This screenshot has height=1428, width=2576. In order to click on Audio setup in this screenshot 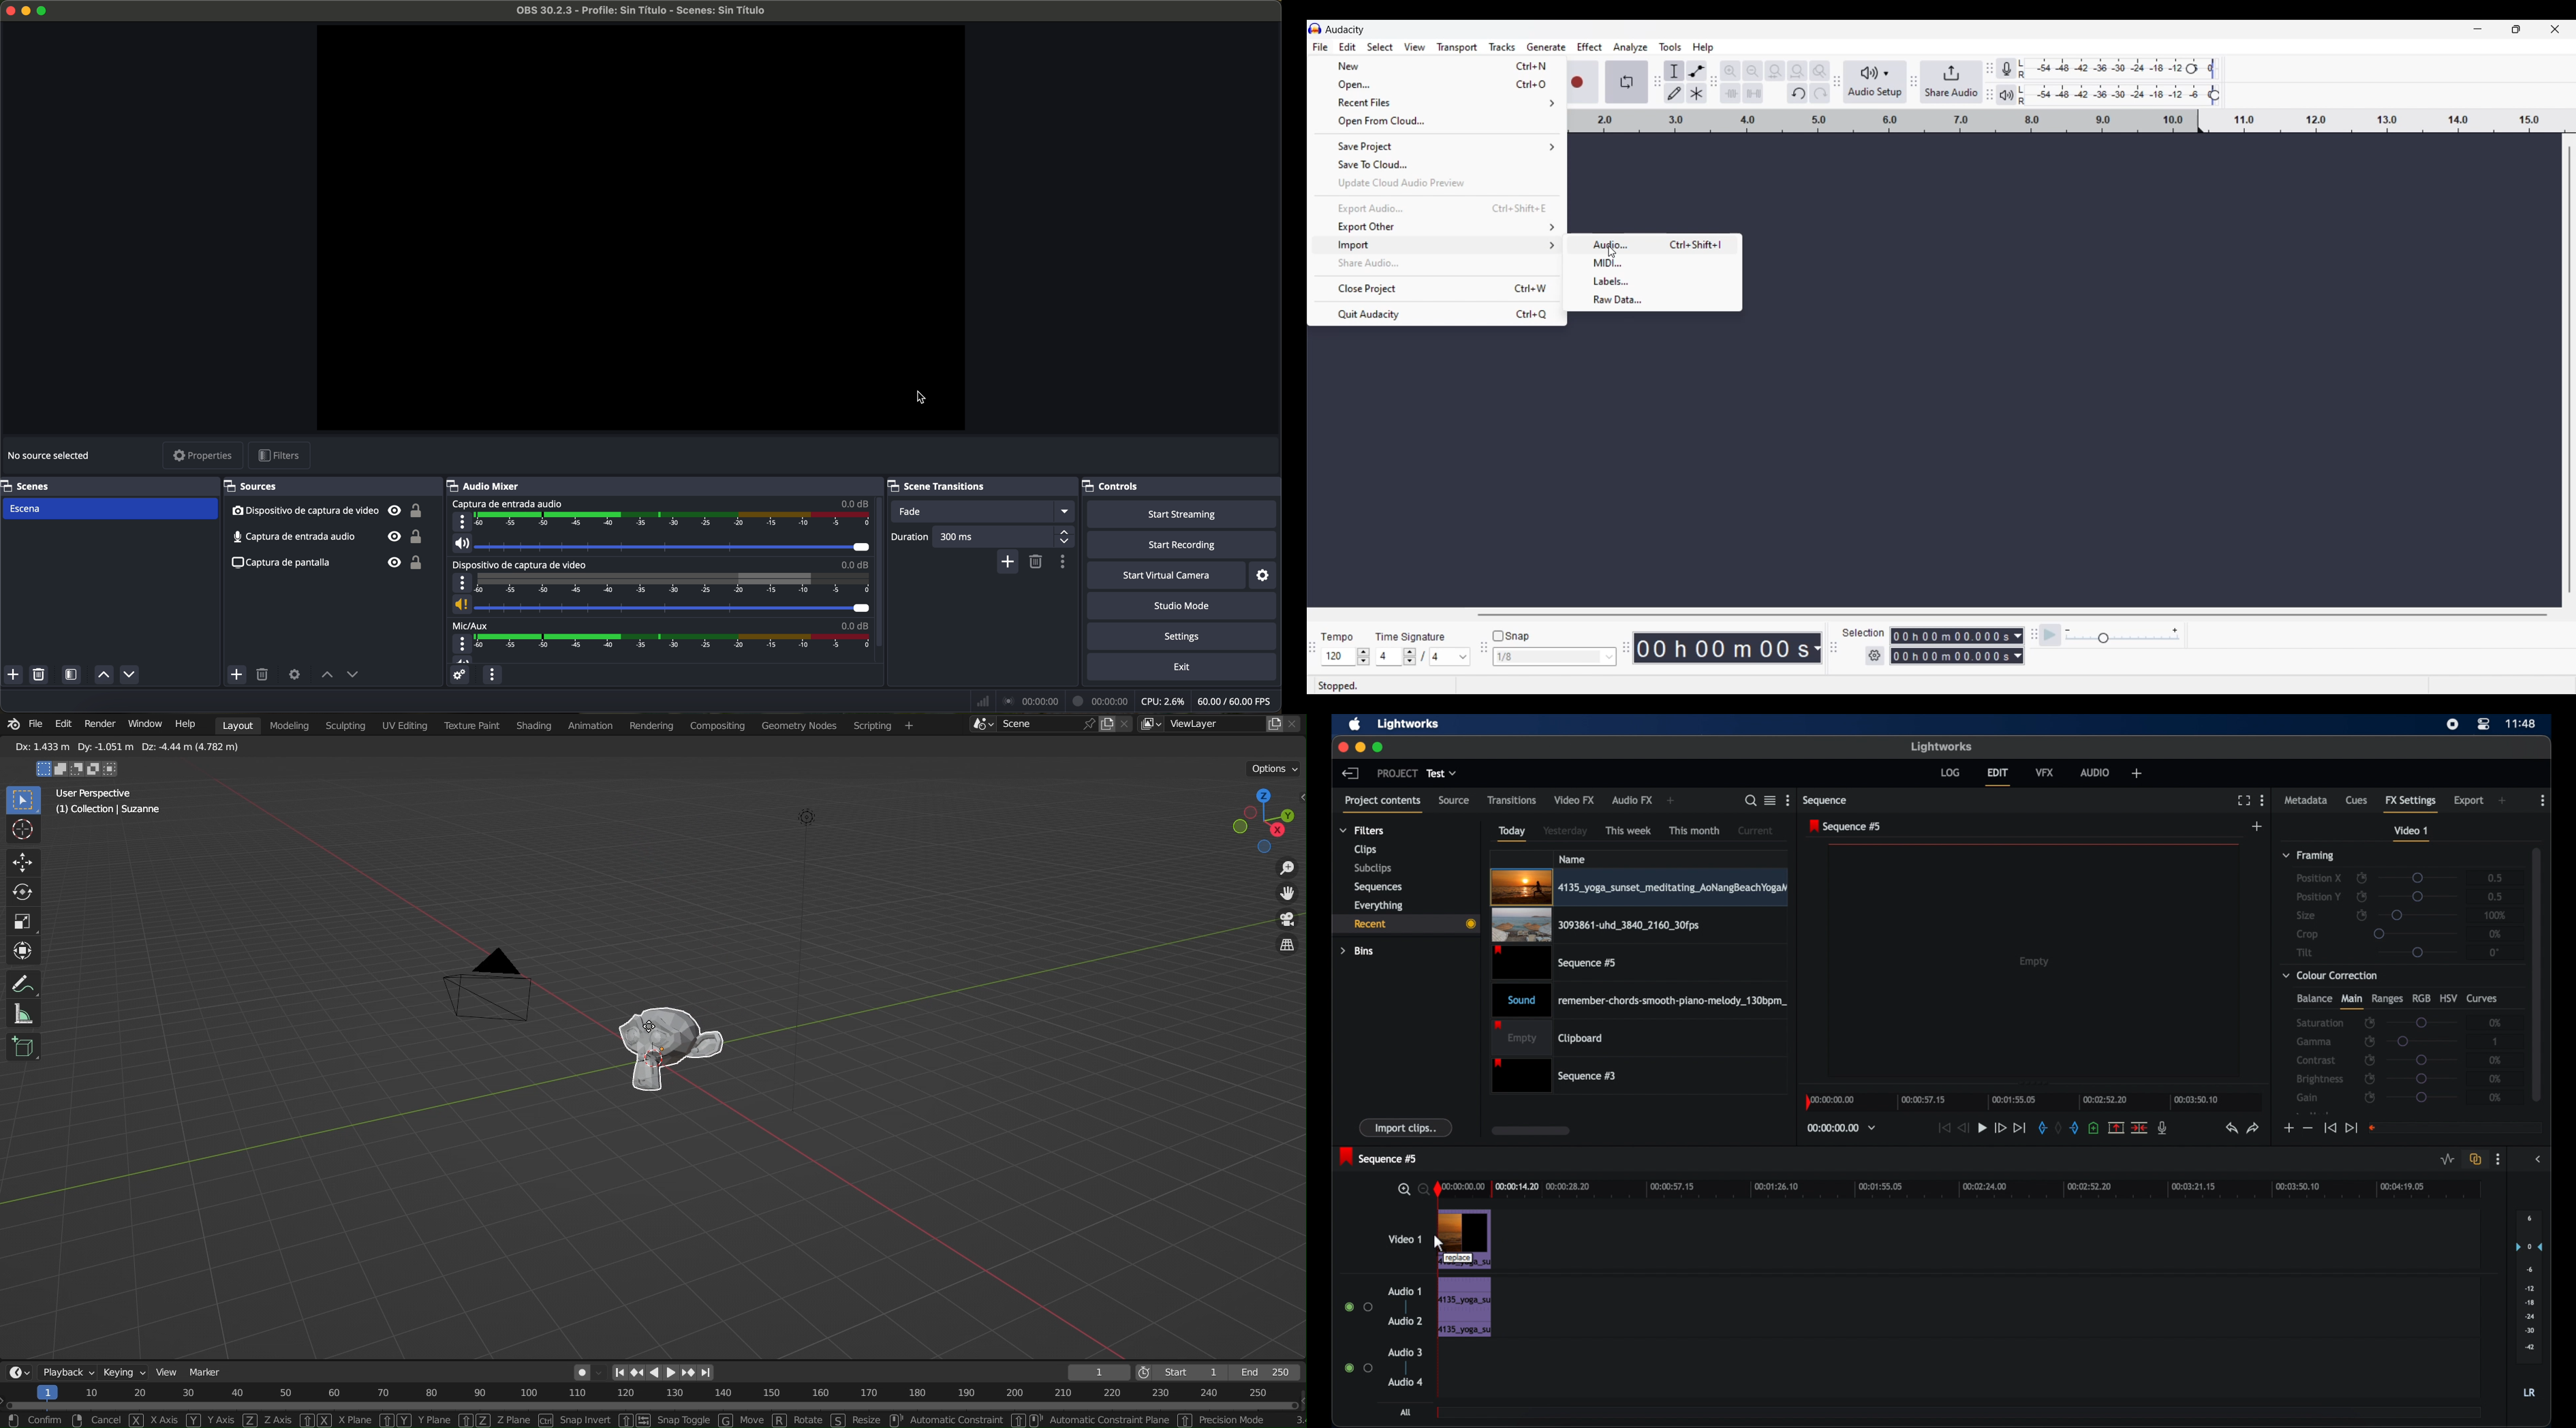, I will do `click(1873, 82)`.